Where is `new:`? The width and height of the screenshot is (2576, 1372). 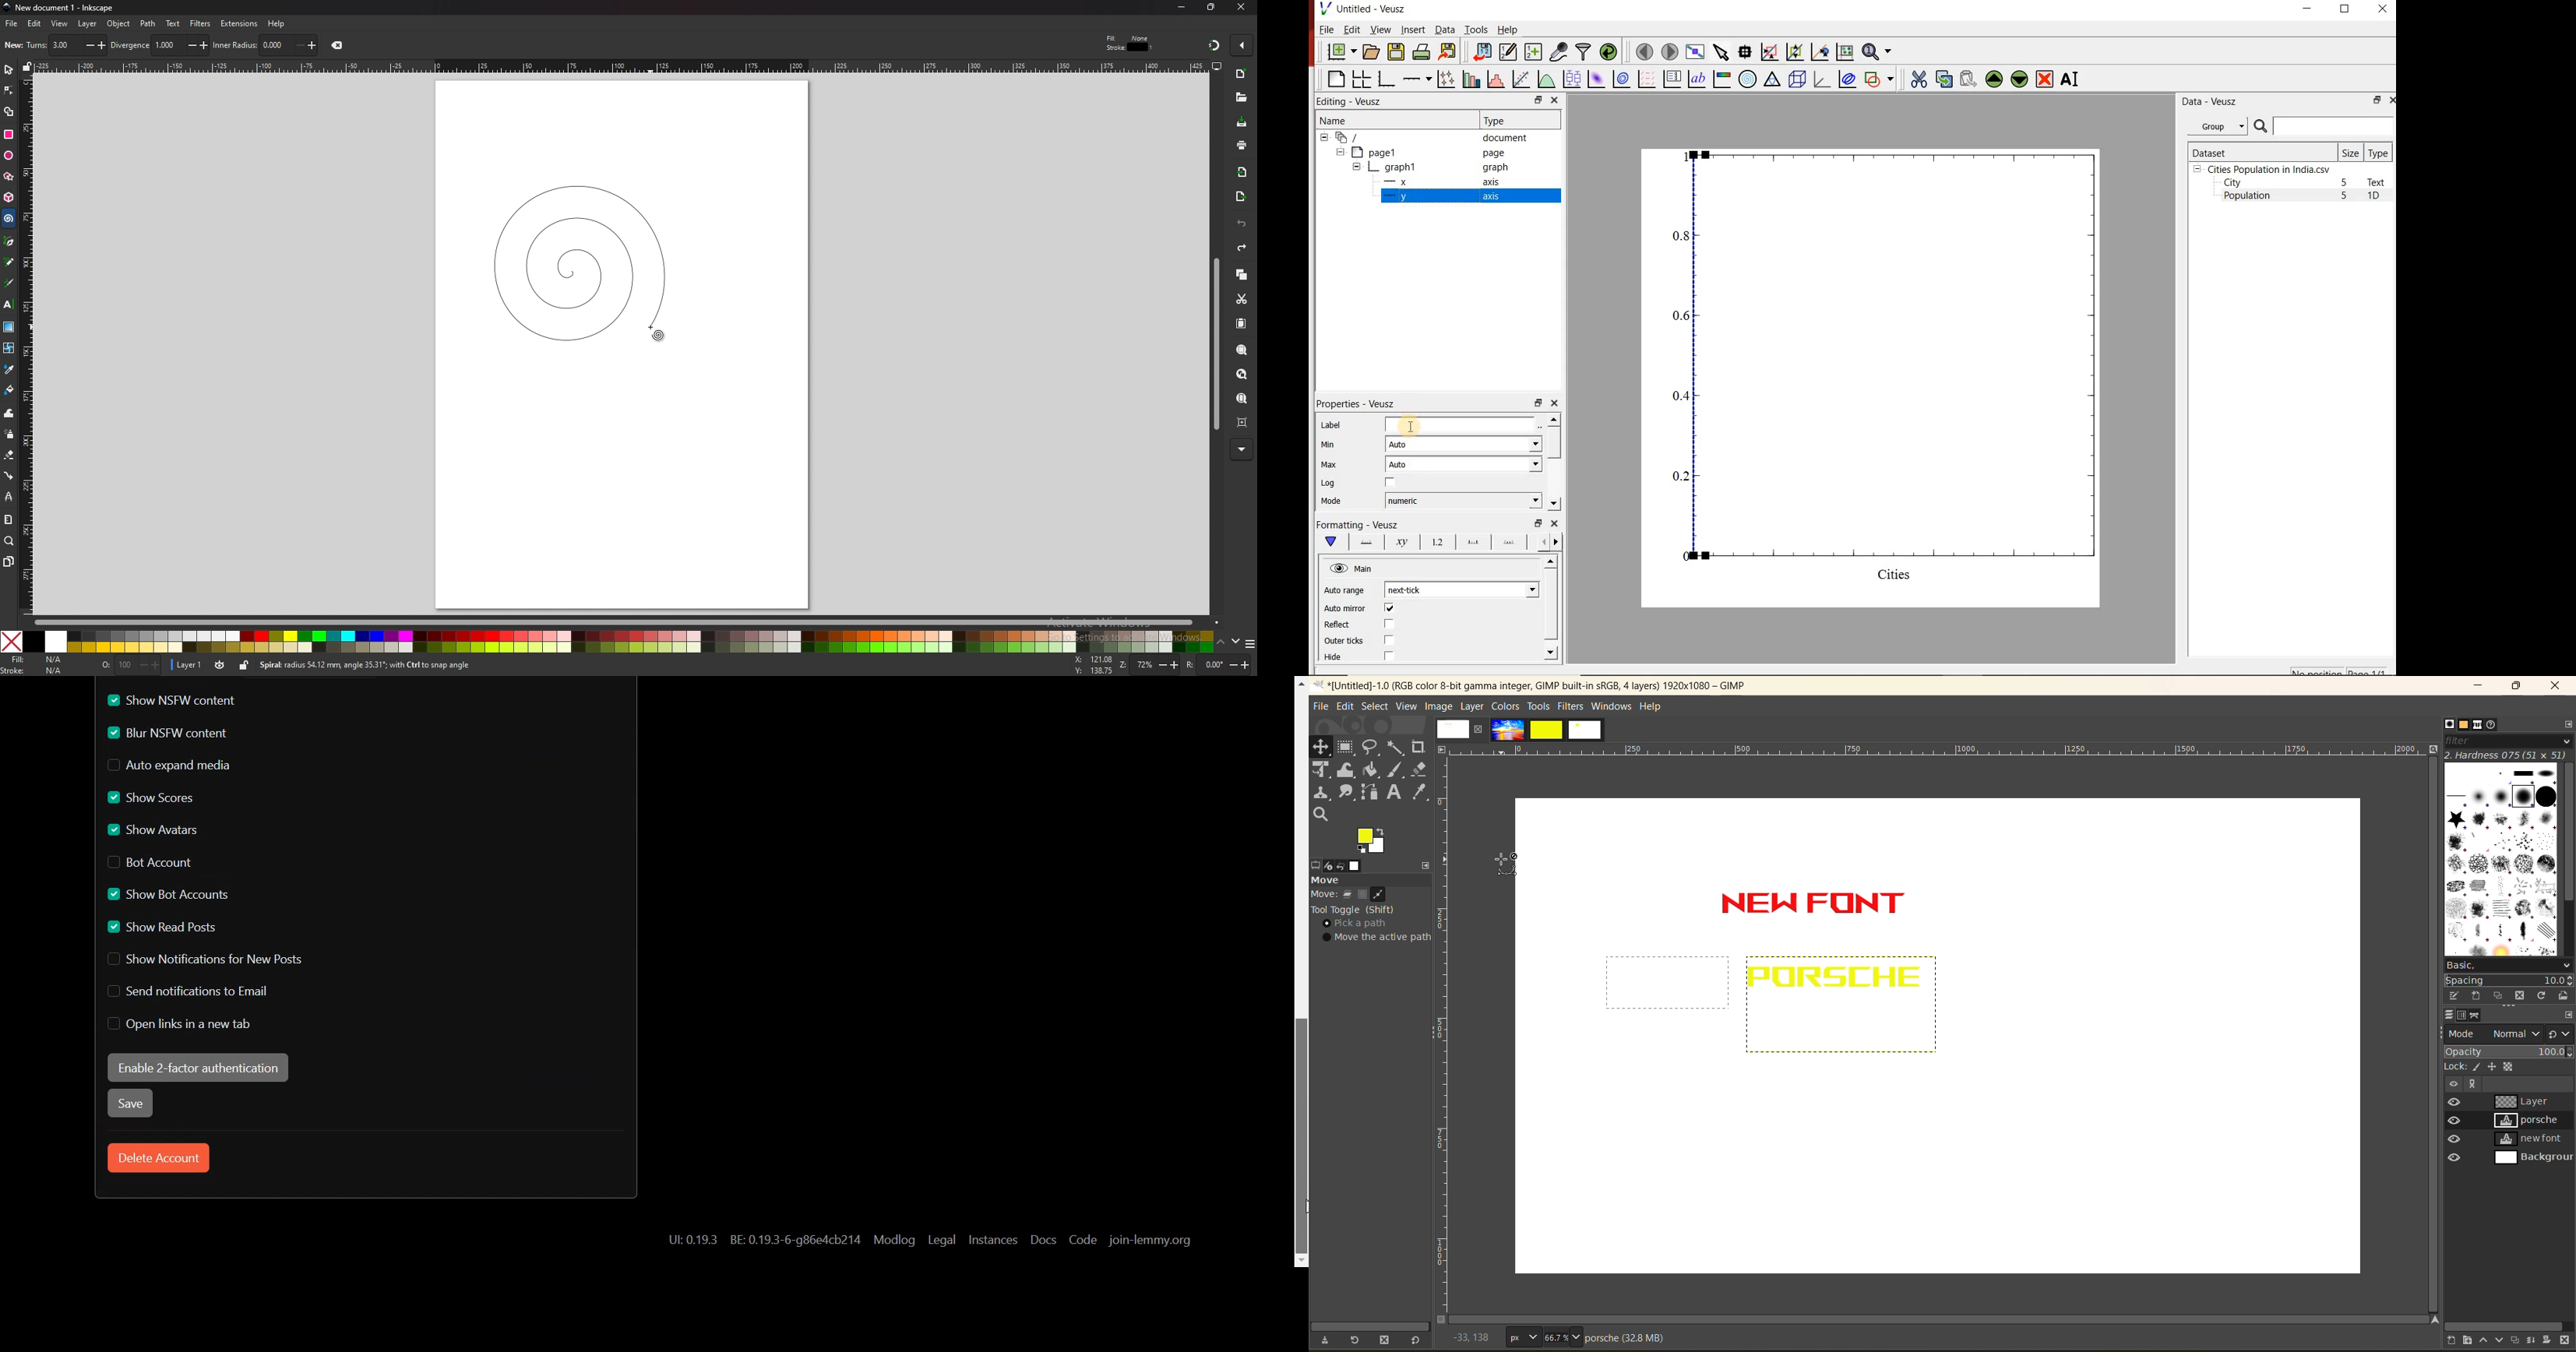 new: is located at coordinates (14, 45).